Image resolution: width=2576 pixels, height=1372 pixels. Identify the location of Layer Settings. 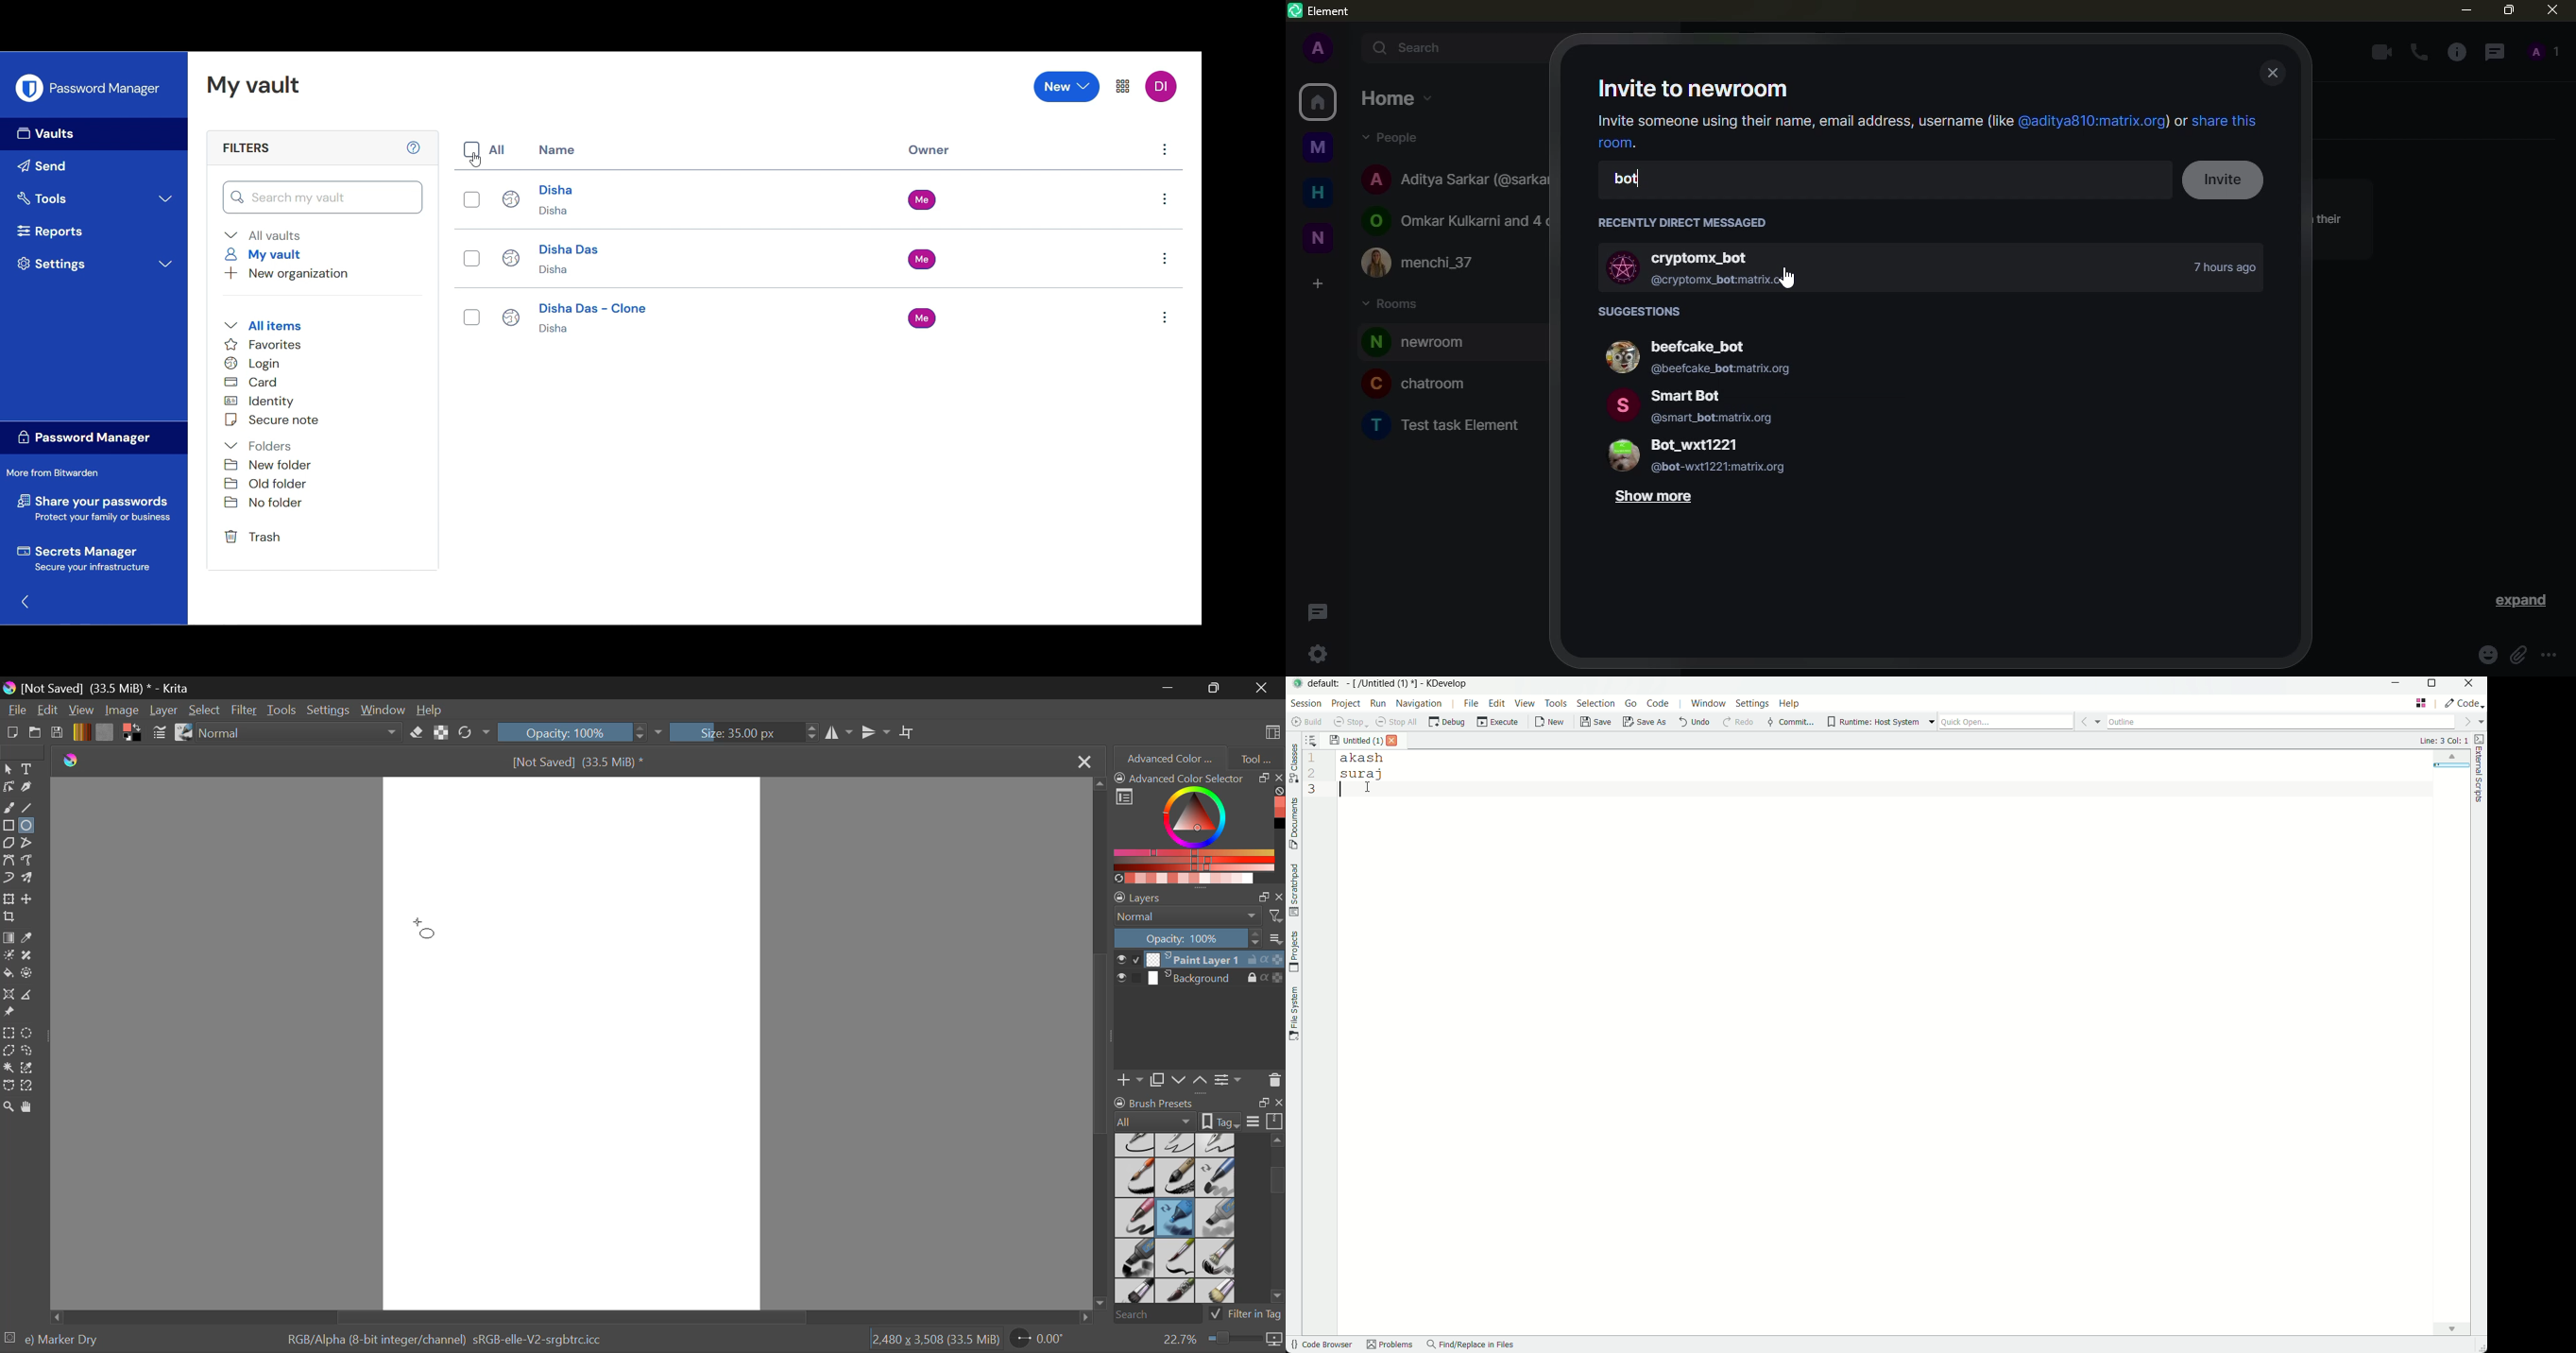
(1199, 894).